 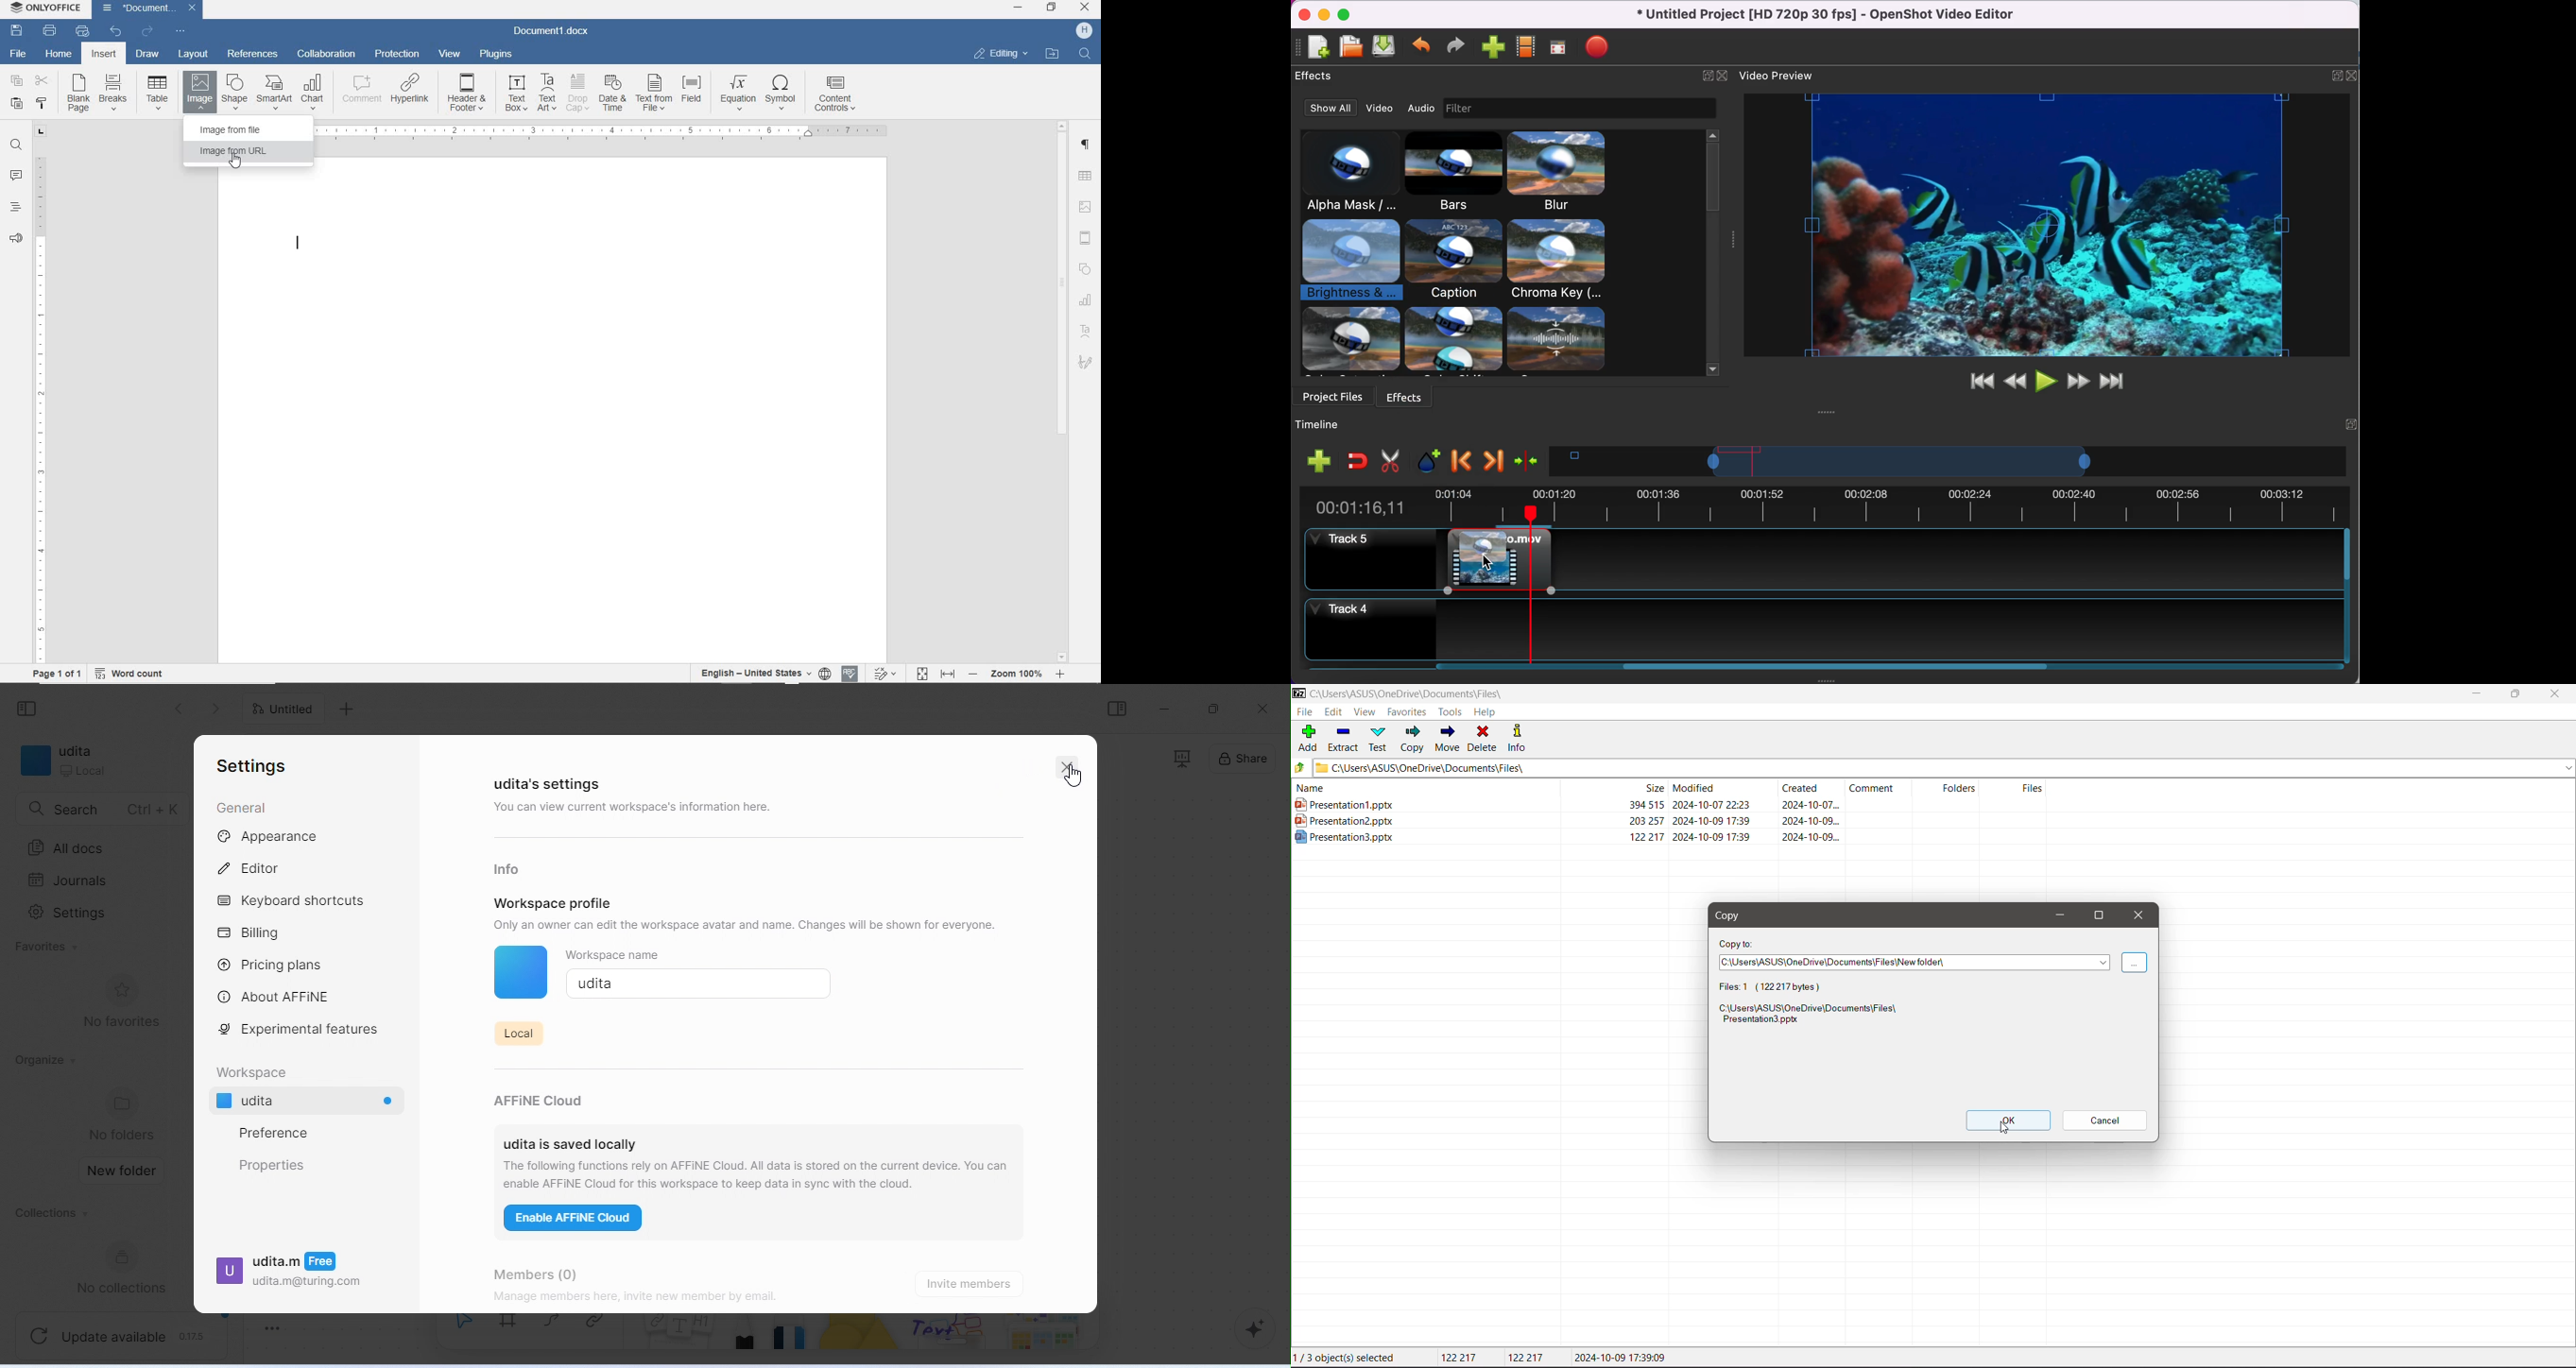 I want to click on table, so click(x=159, y=94).